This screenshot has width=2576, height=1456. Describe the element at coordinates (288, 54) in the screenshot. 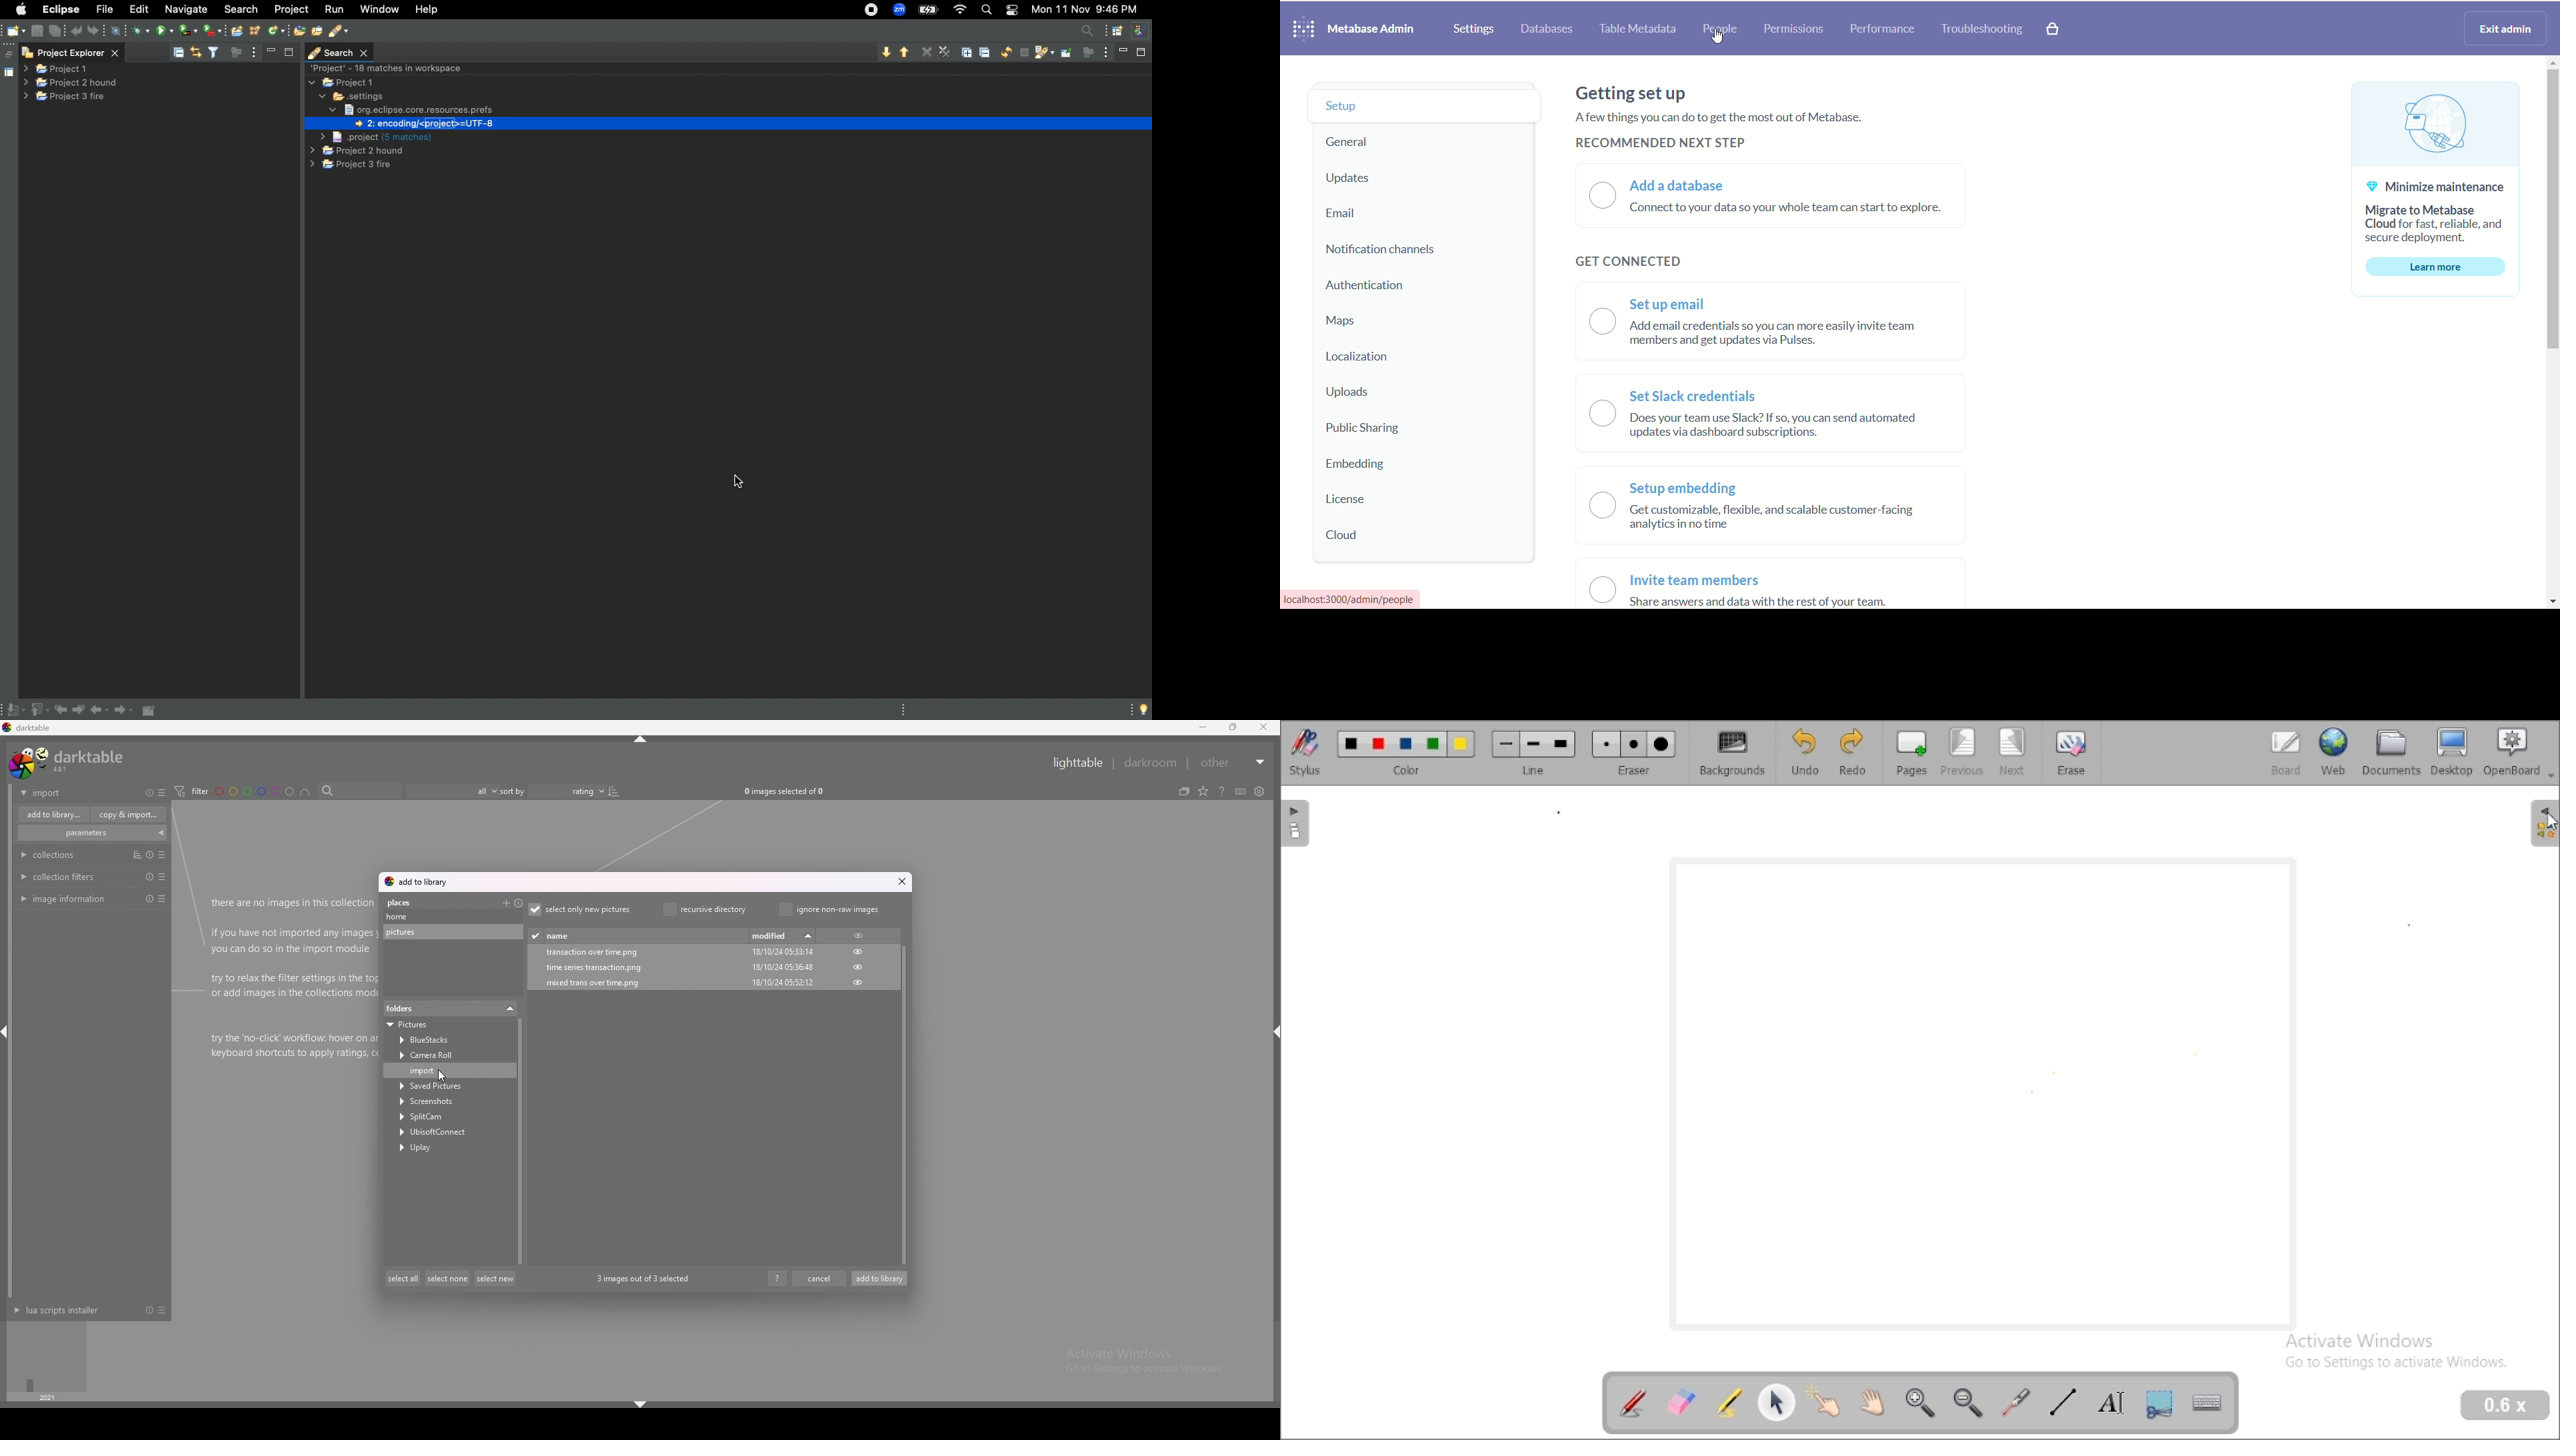

I see `maximise` at that location.